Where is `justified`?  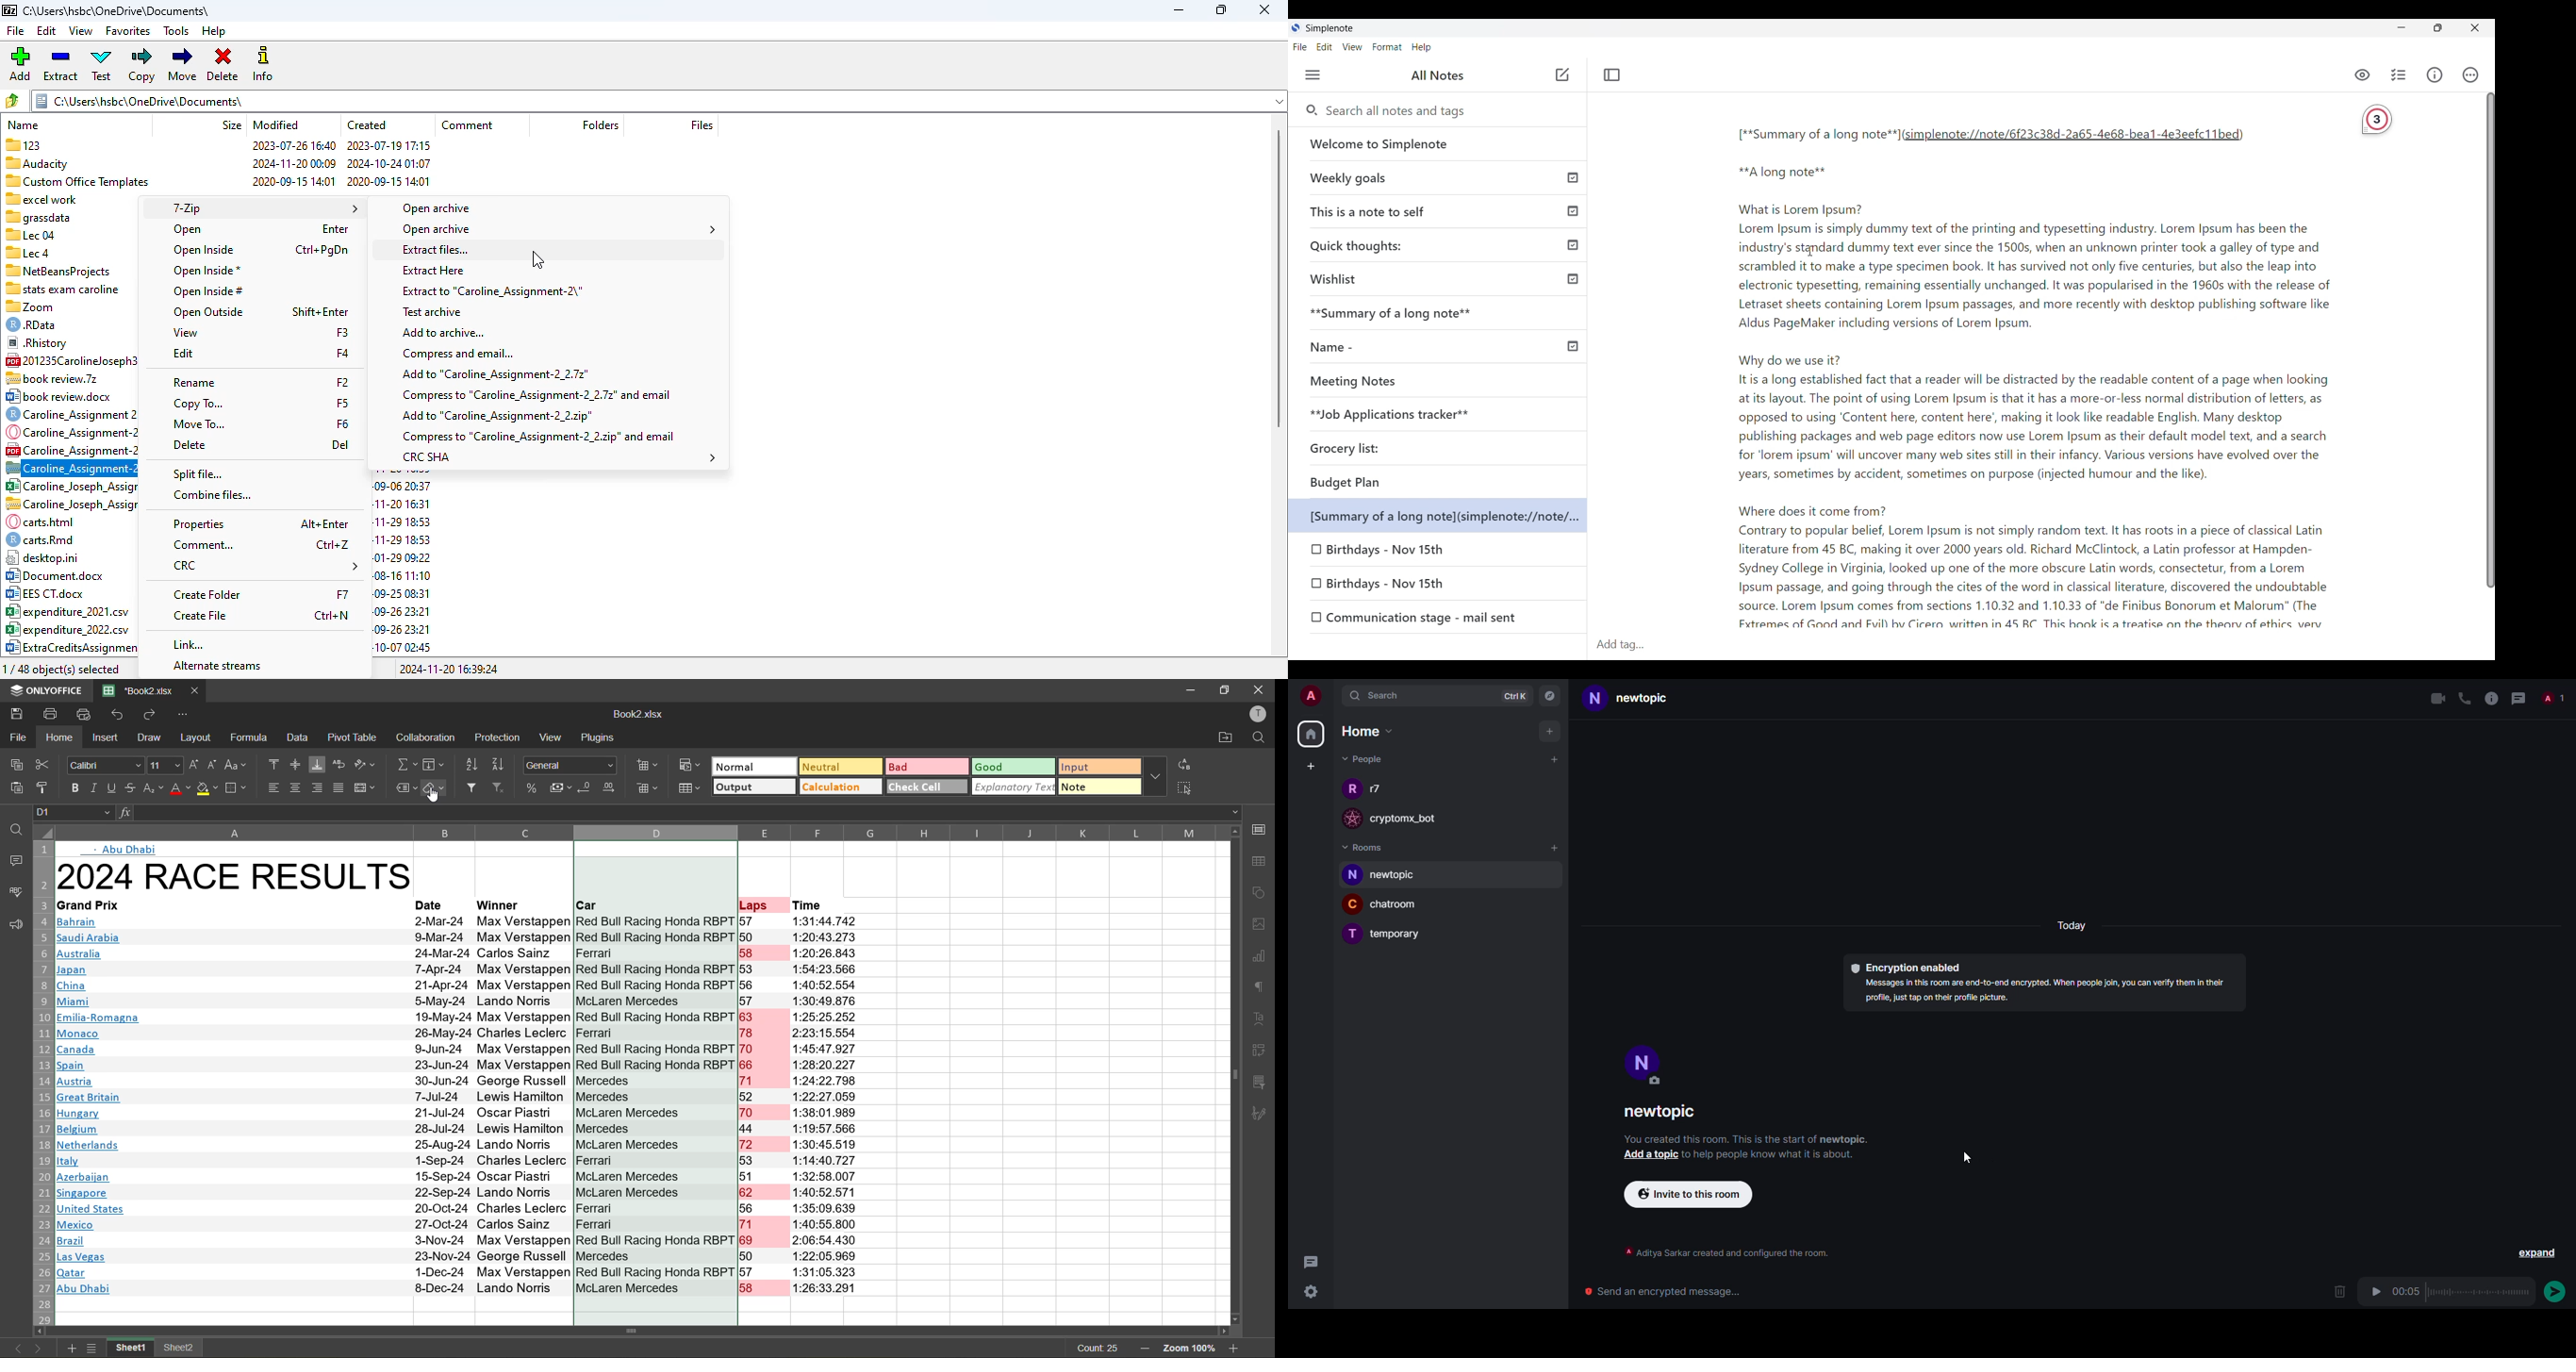
justified is located at coordinates (339, 788).